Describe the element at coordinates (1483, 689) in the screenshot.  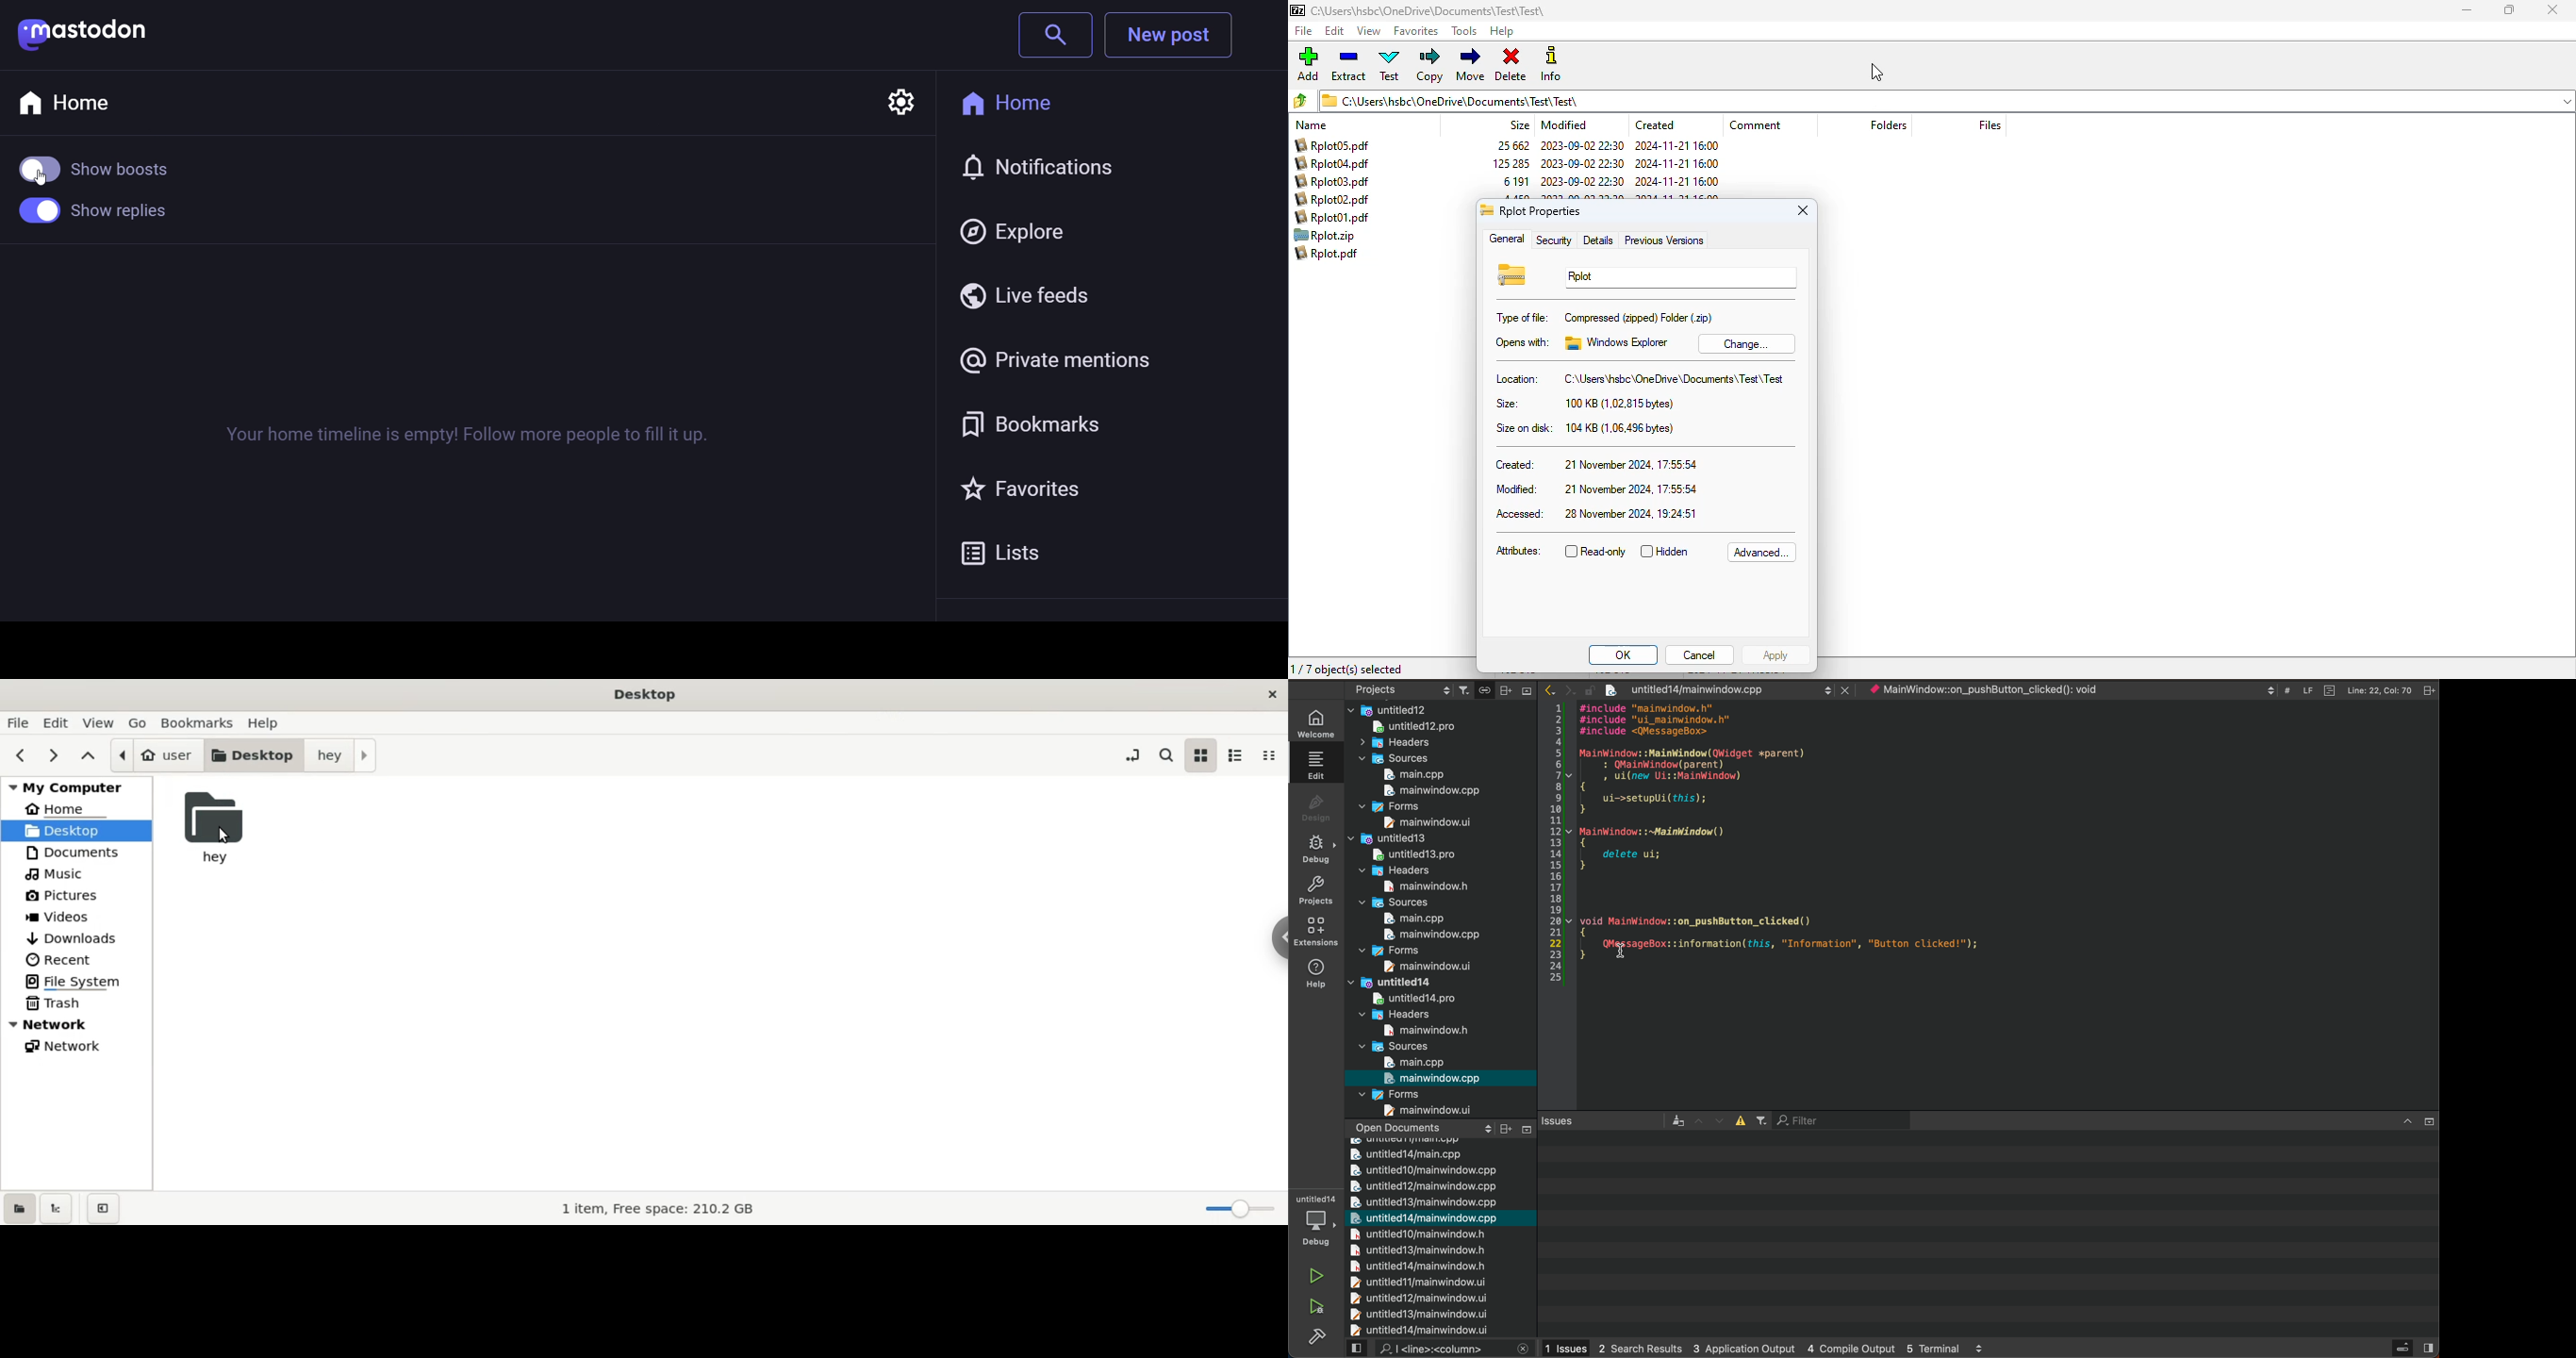
I see `copy` at that location.